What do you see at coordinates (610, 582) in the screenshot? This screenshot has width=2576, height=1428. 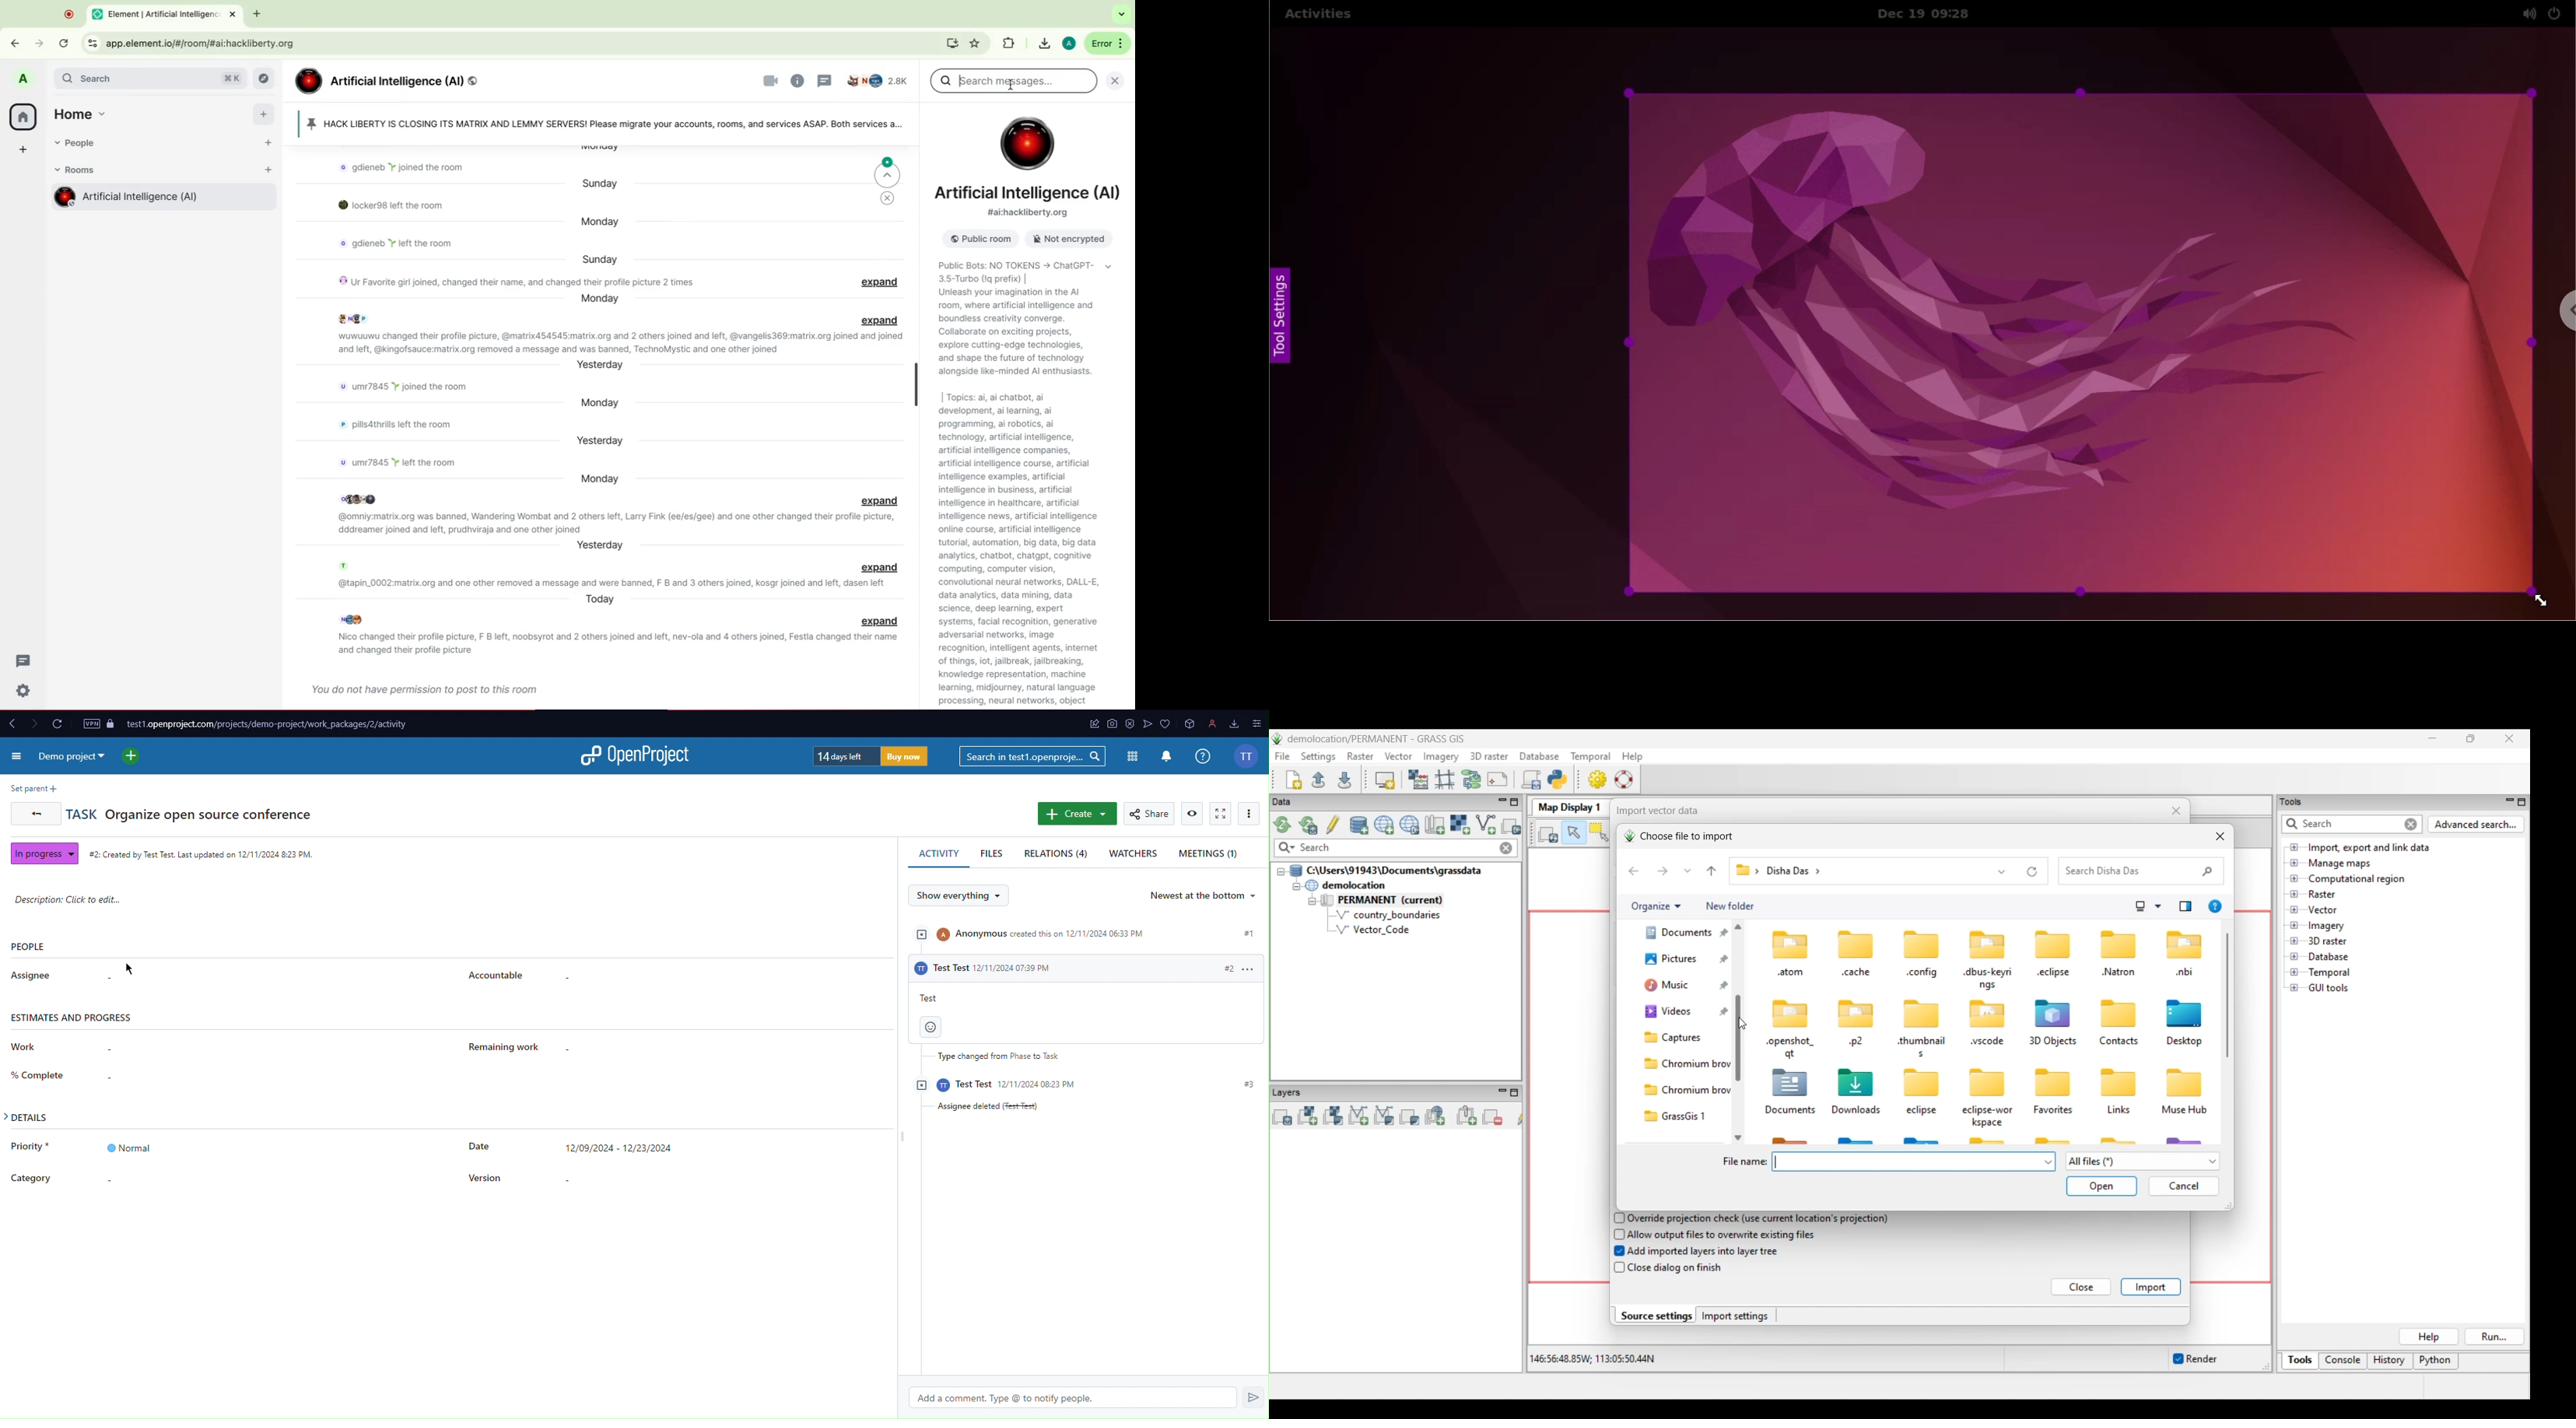 I see `message` at bounding box center [610, 582].